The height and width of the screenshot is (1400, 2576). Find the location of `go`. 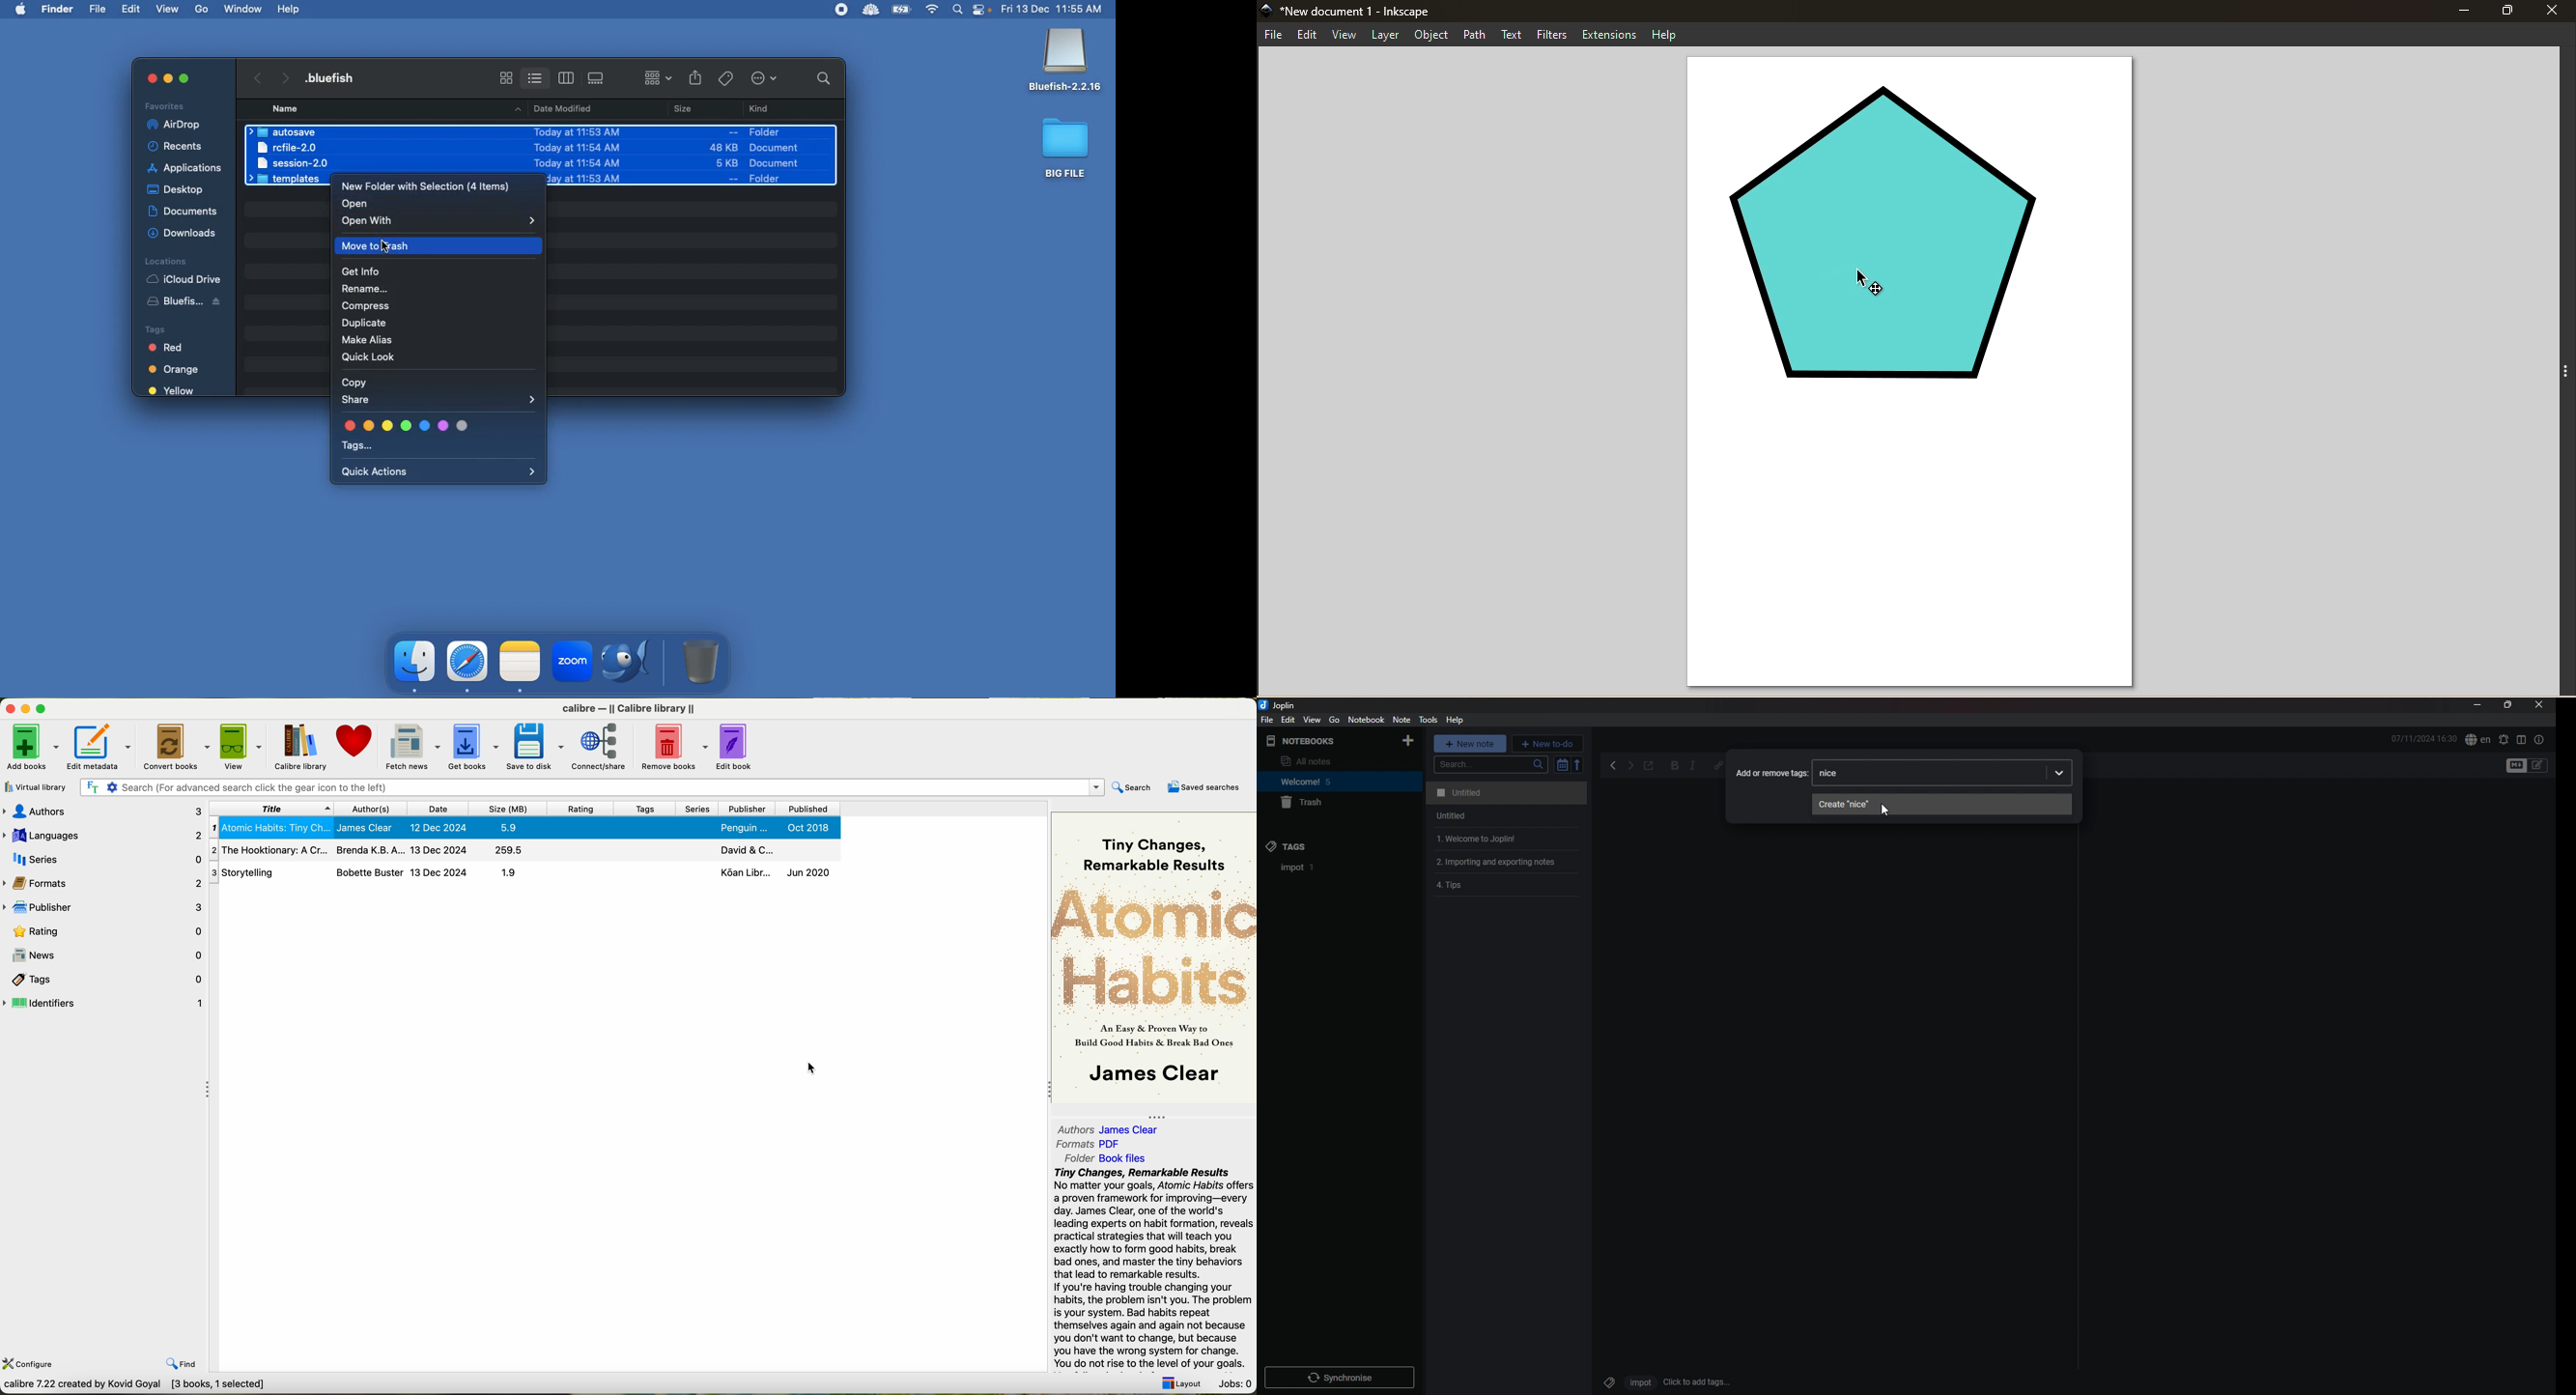

go is located at coordinates (1334, 719).